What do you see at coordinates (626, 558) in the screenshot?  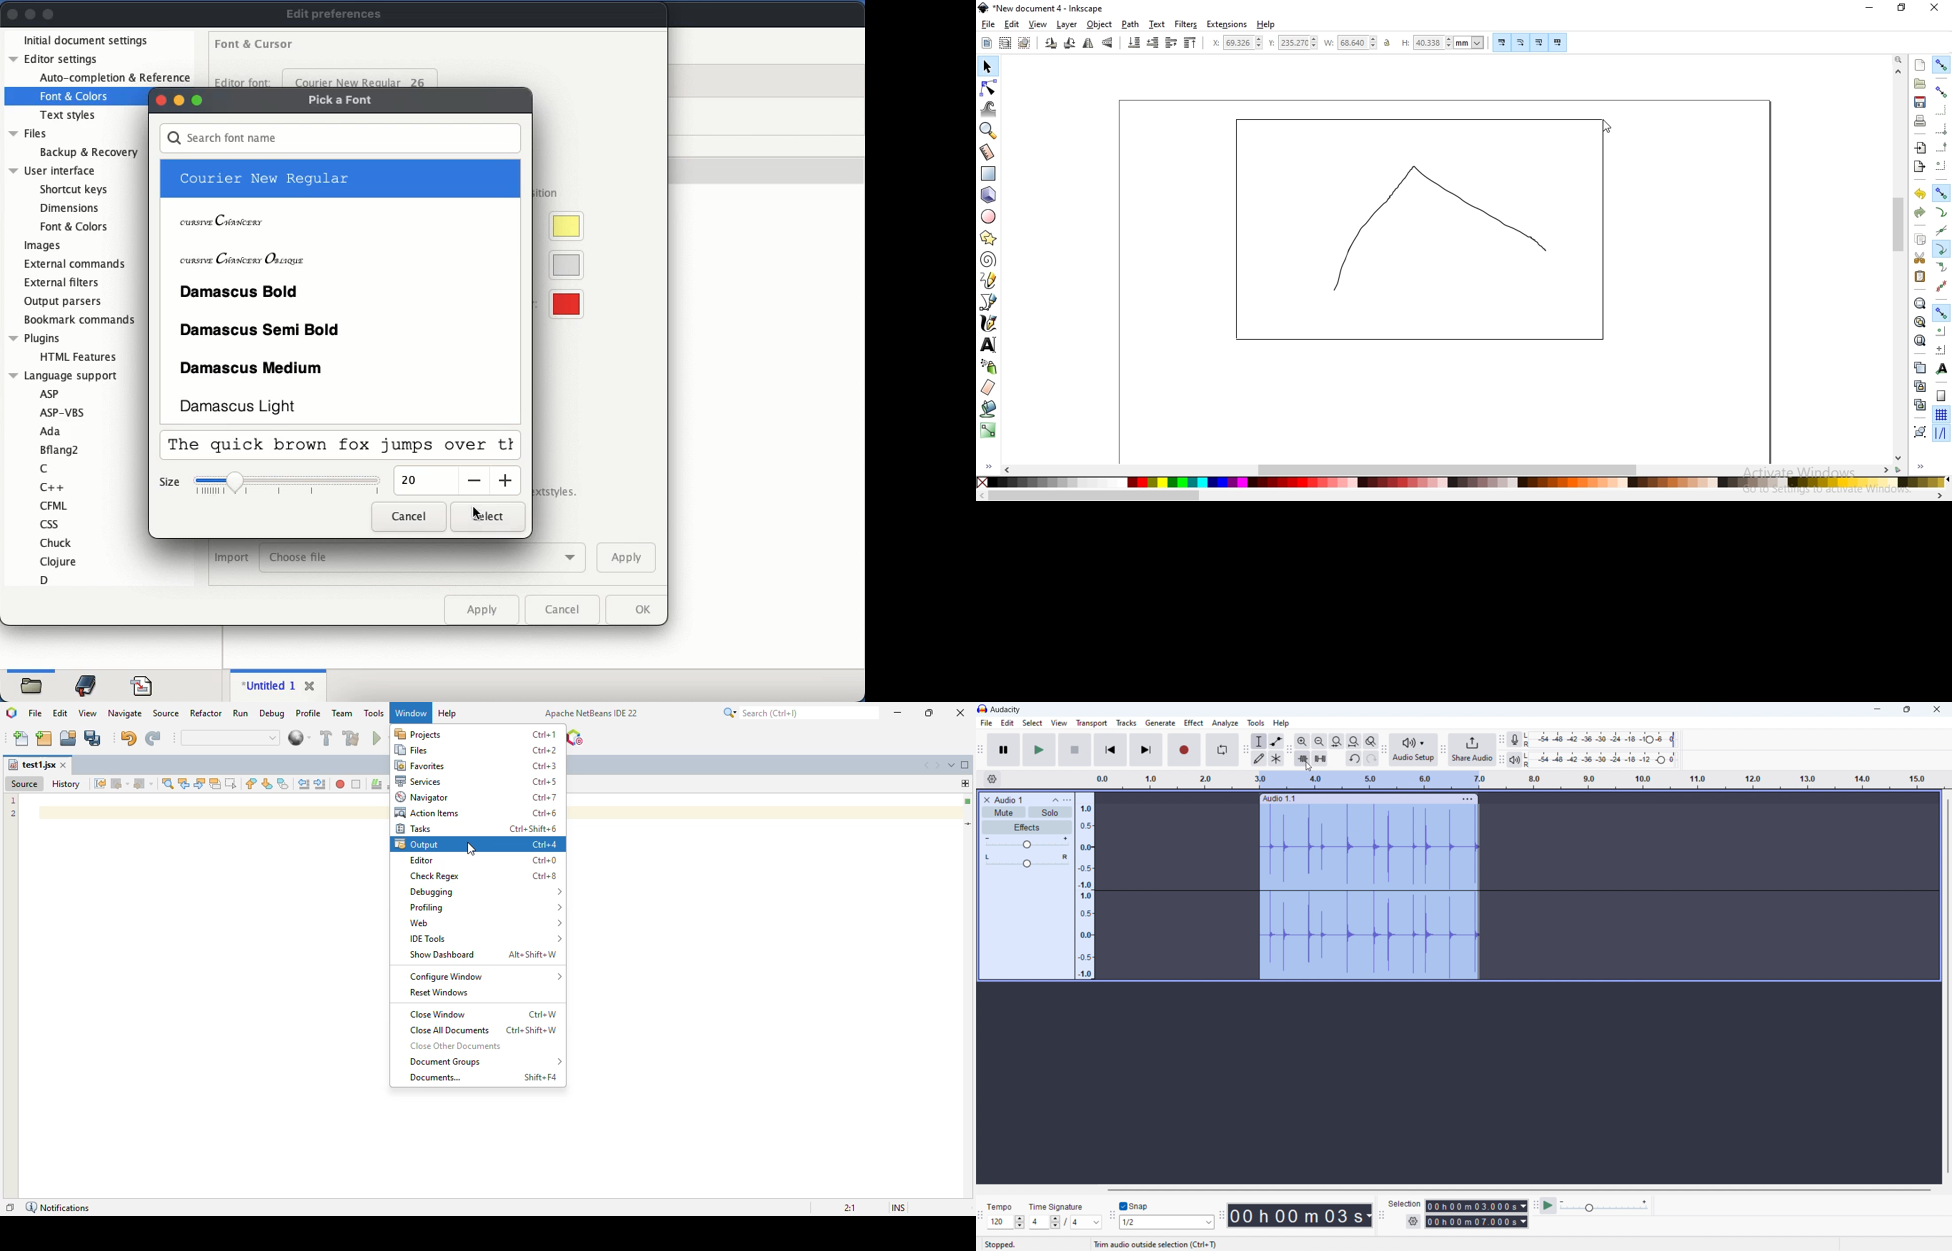 I see `apply` at bounding box center [626, 558].